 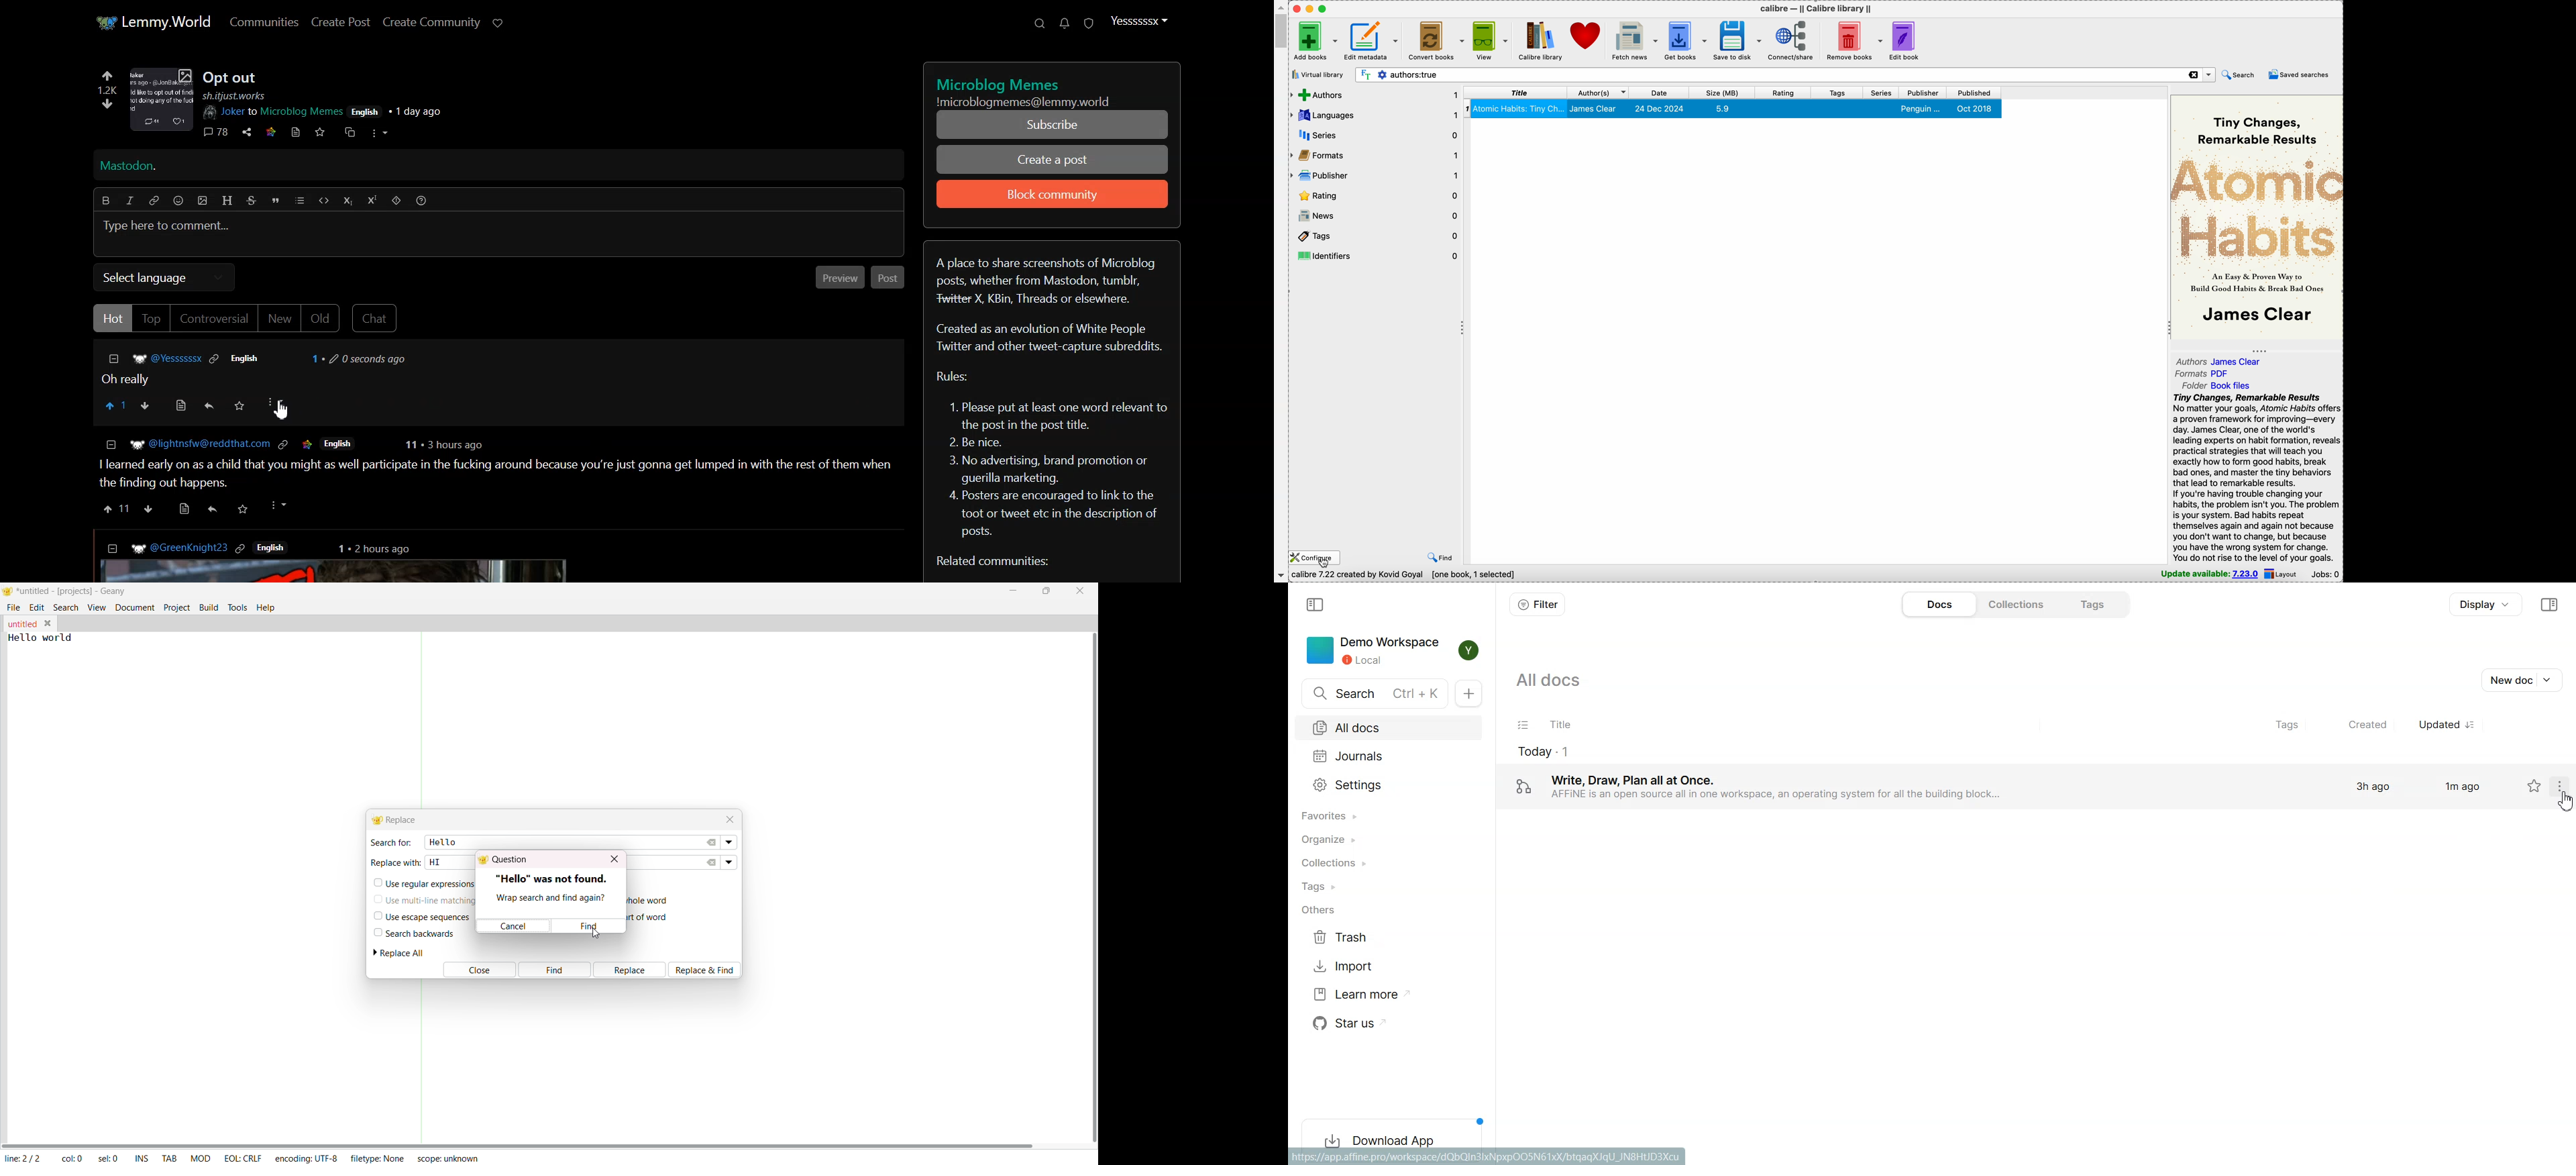 What do you see at coordinates (1537, 41) in the screenshot?
I see `Calibre library` at bounding box center [1537, 41].